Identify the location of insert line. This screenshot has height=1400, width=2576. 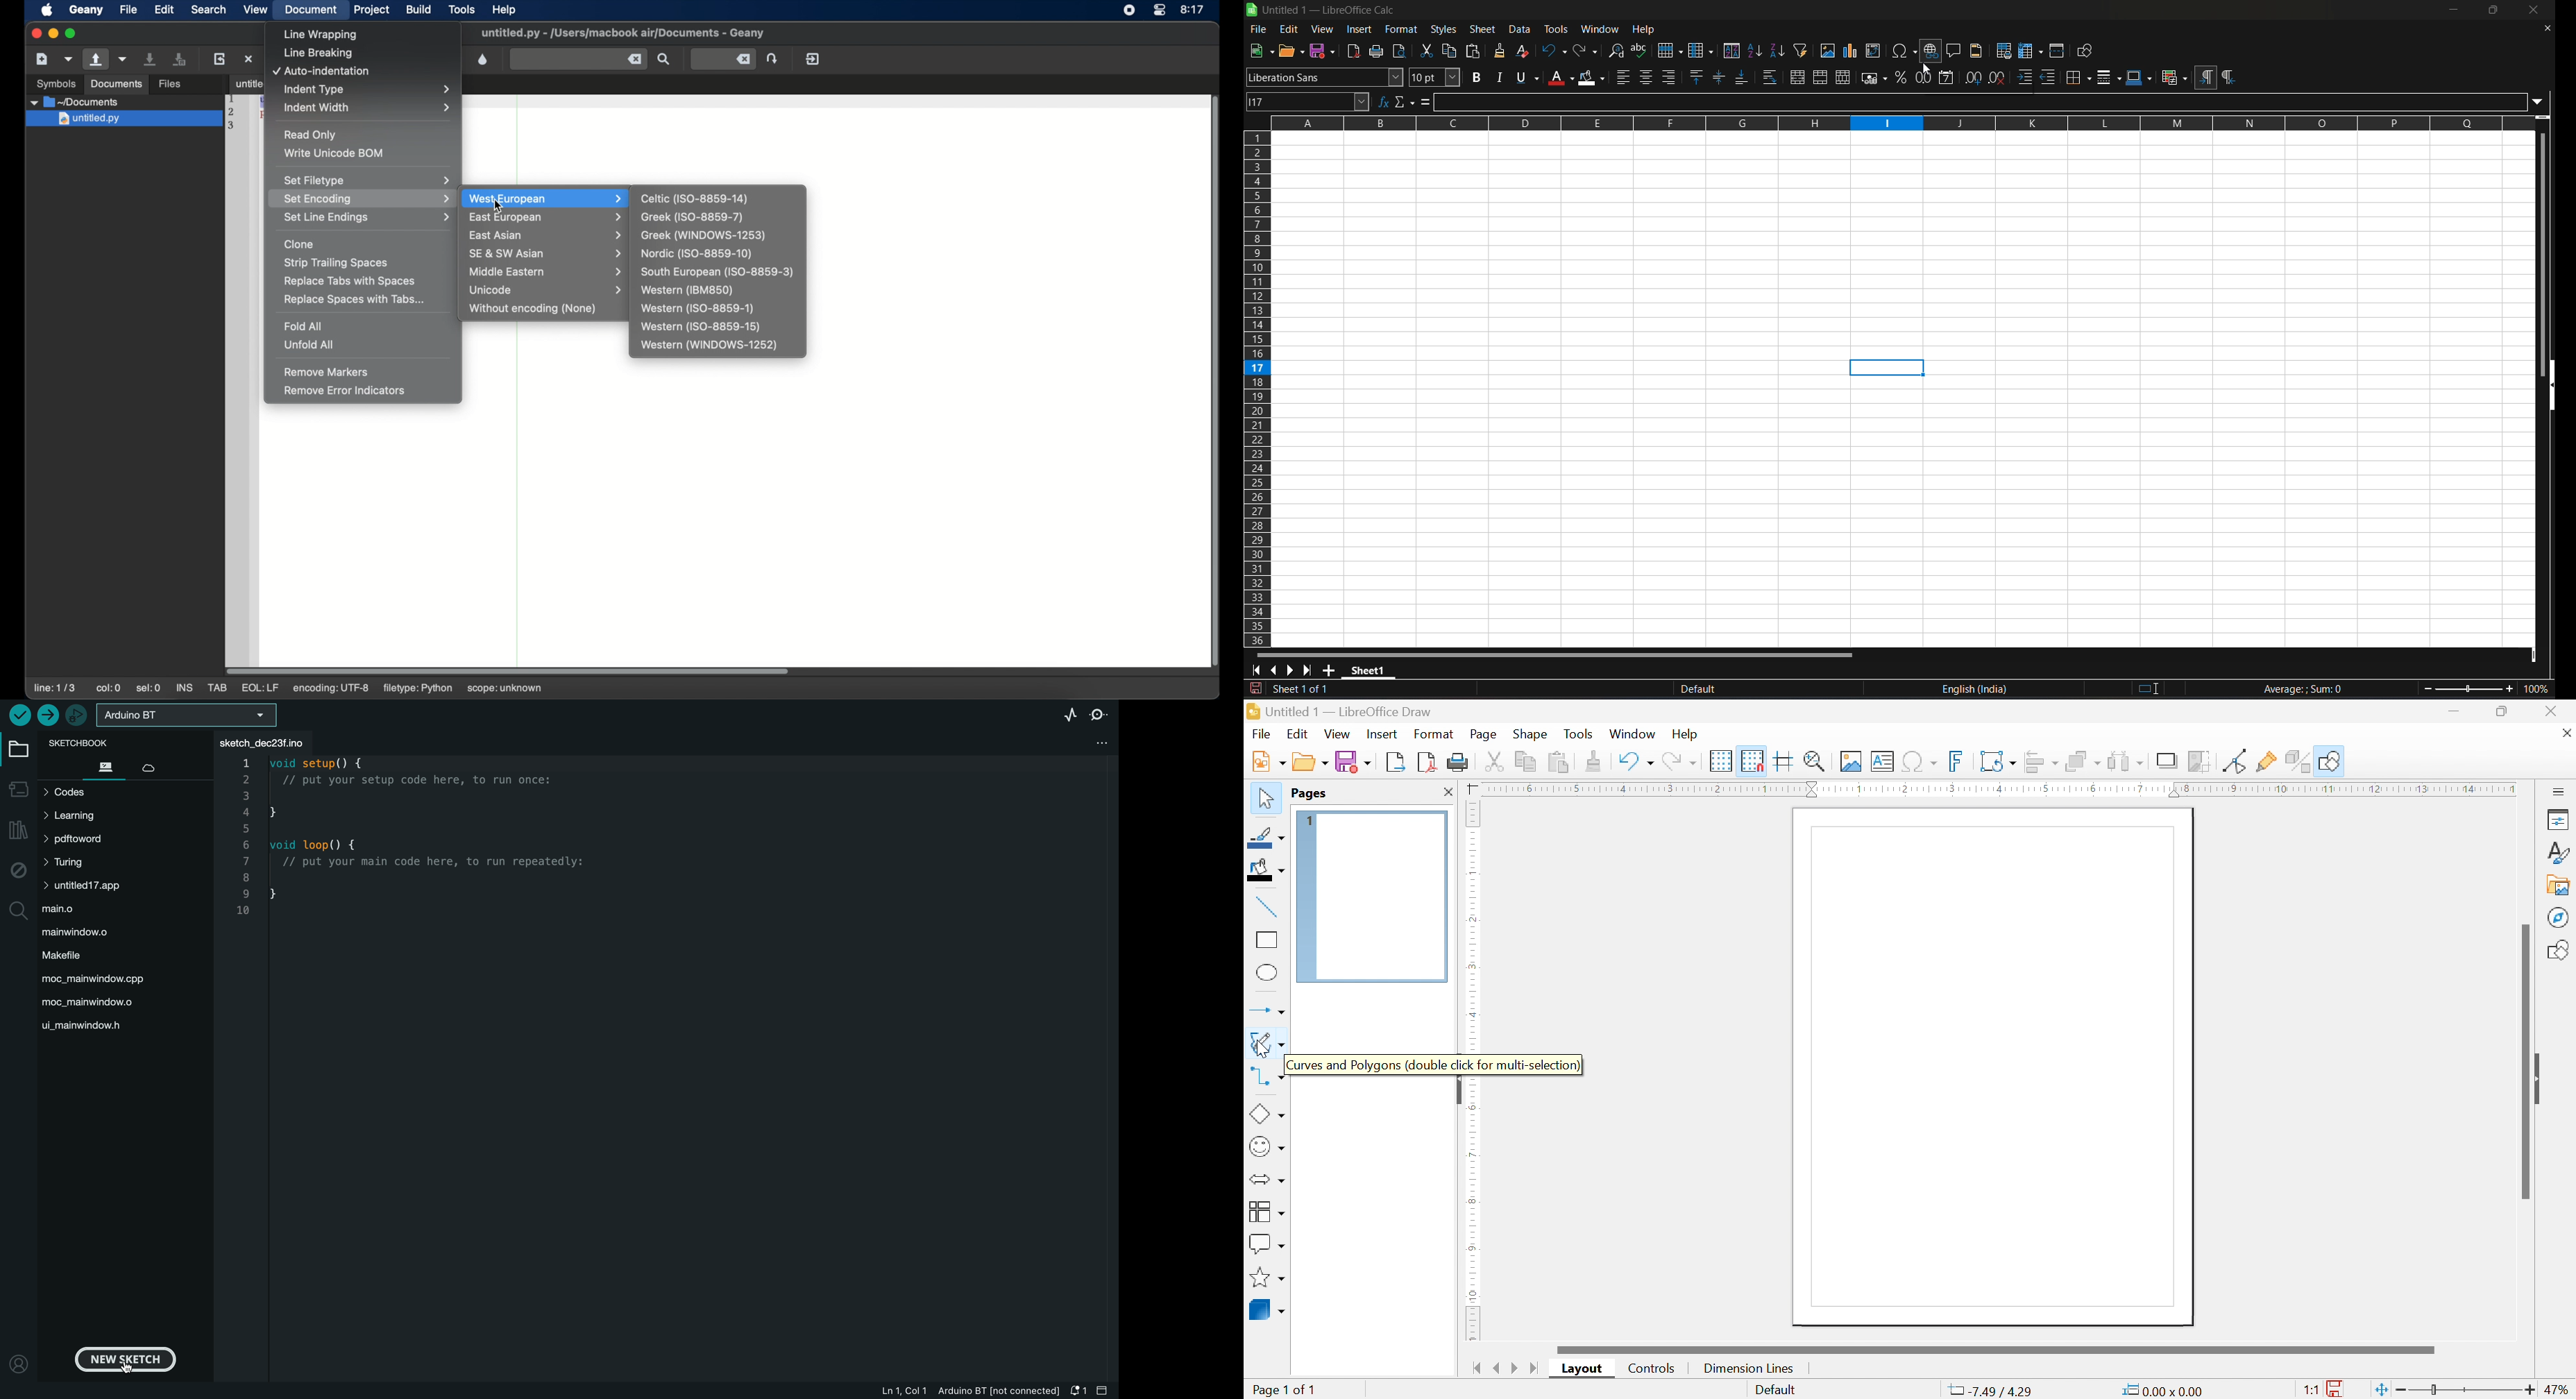
(1267, 907).